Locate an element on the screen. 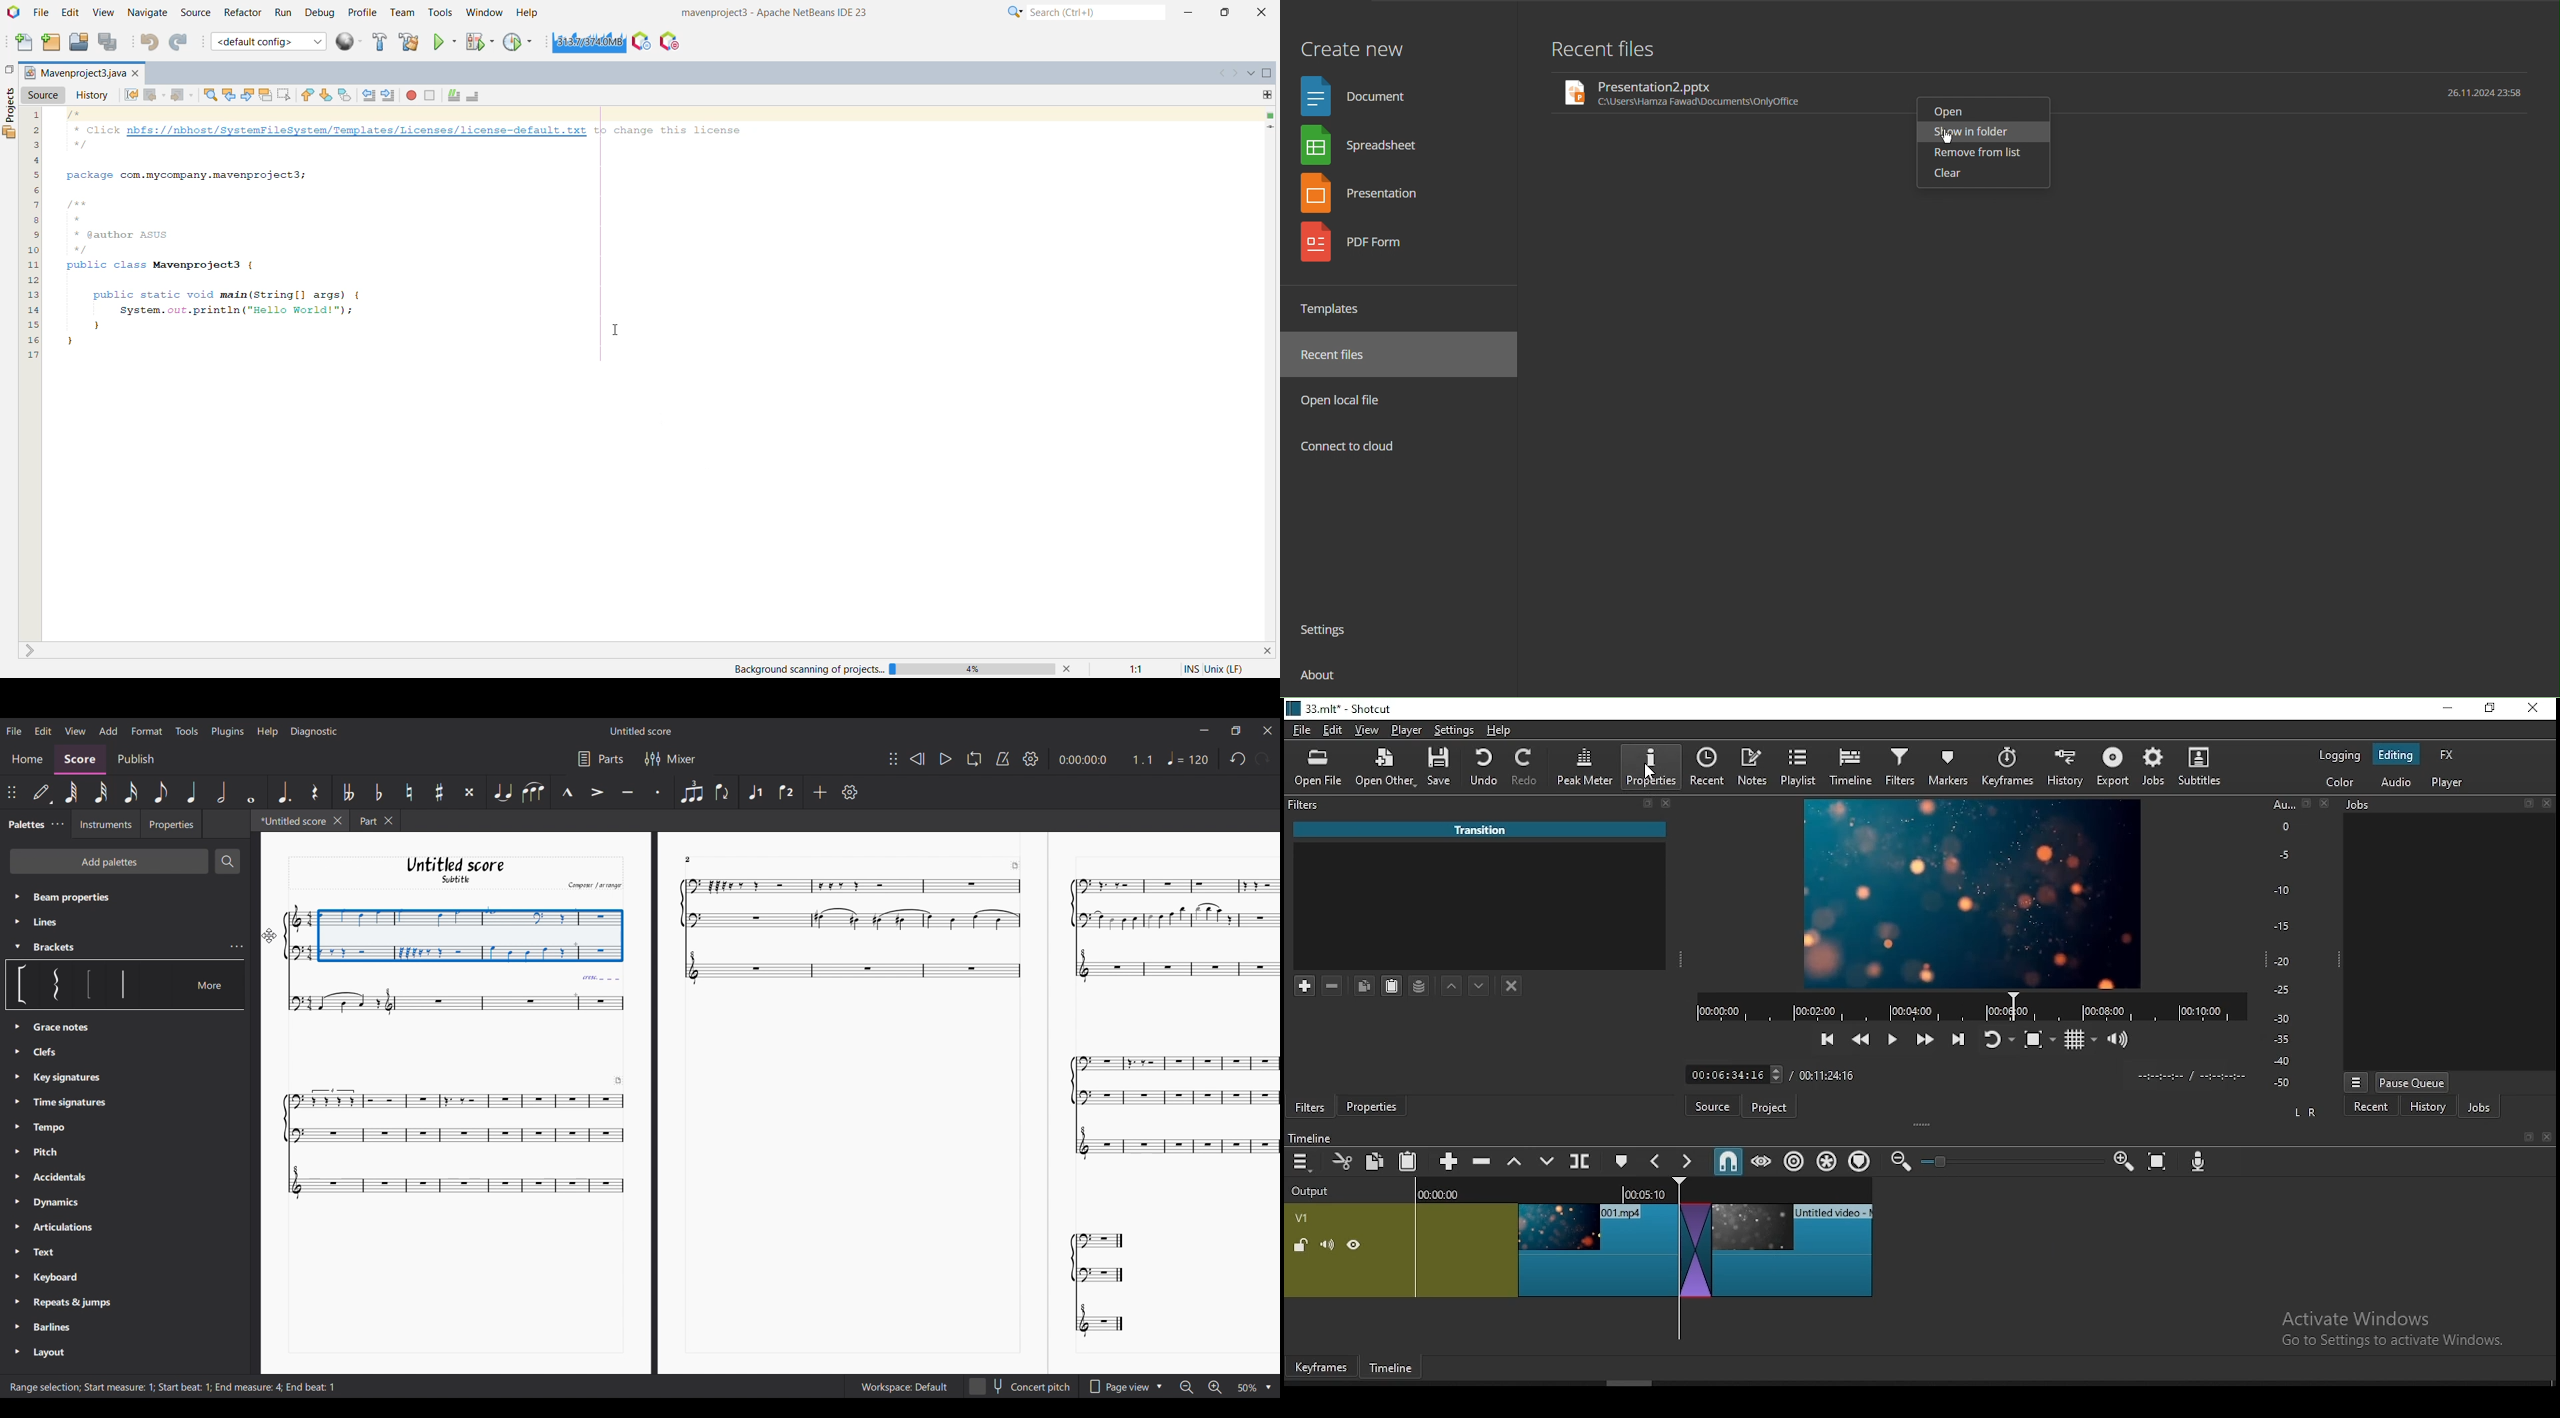 The width and height of the screenshot is (2576, 1428). Part is located at coordinates (365, 820).